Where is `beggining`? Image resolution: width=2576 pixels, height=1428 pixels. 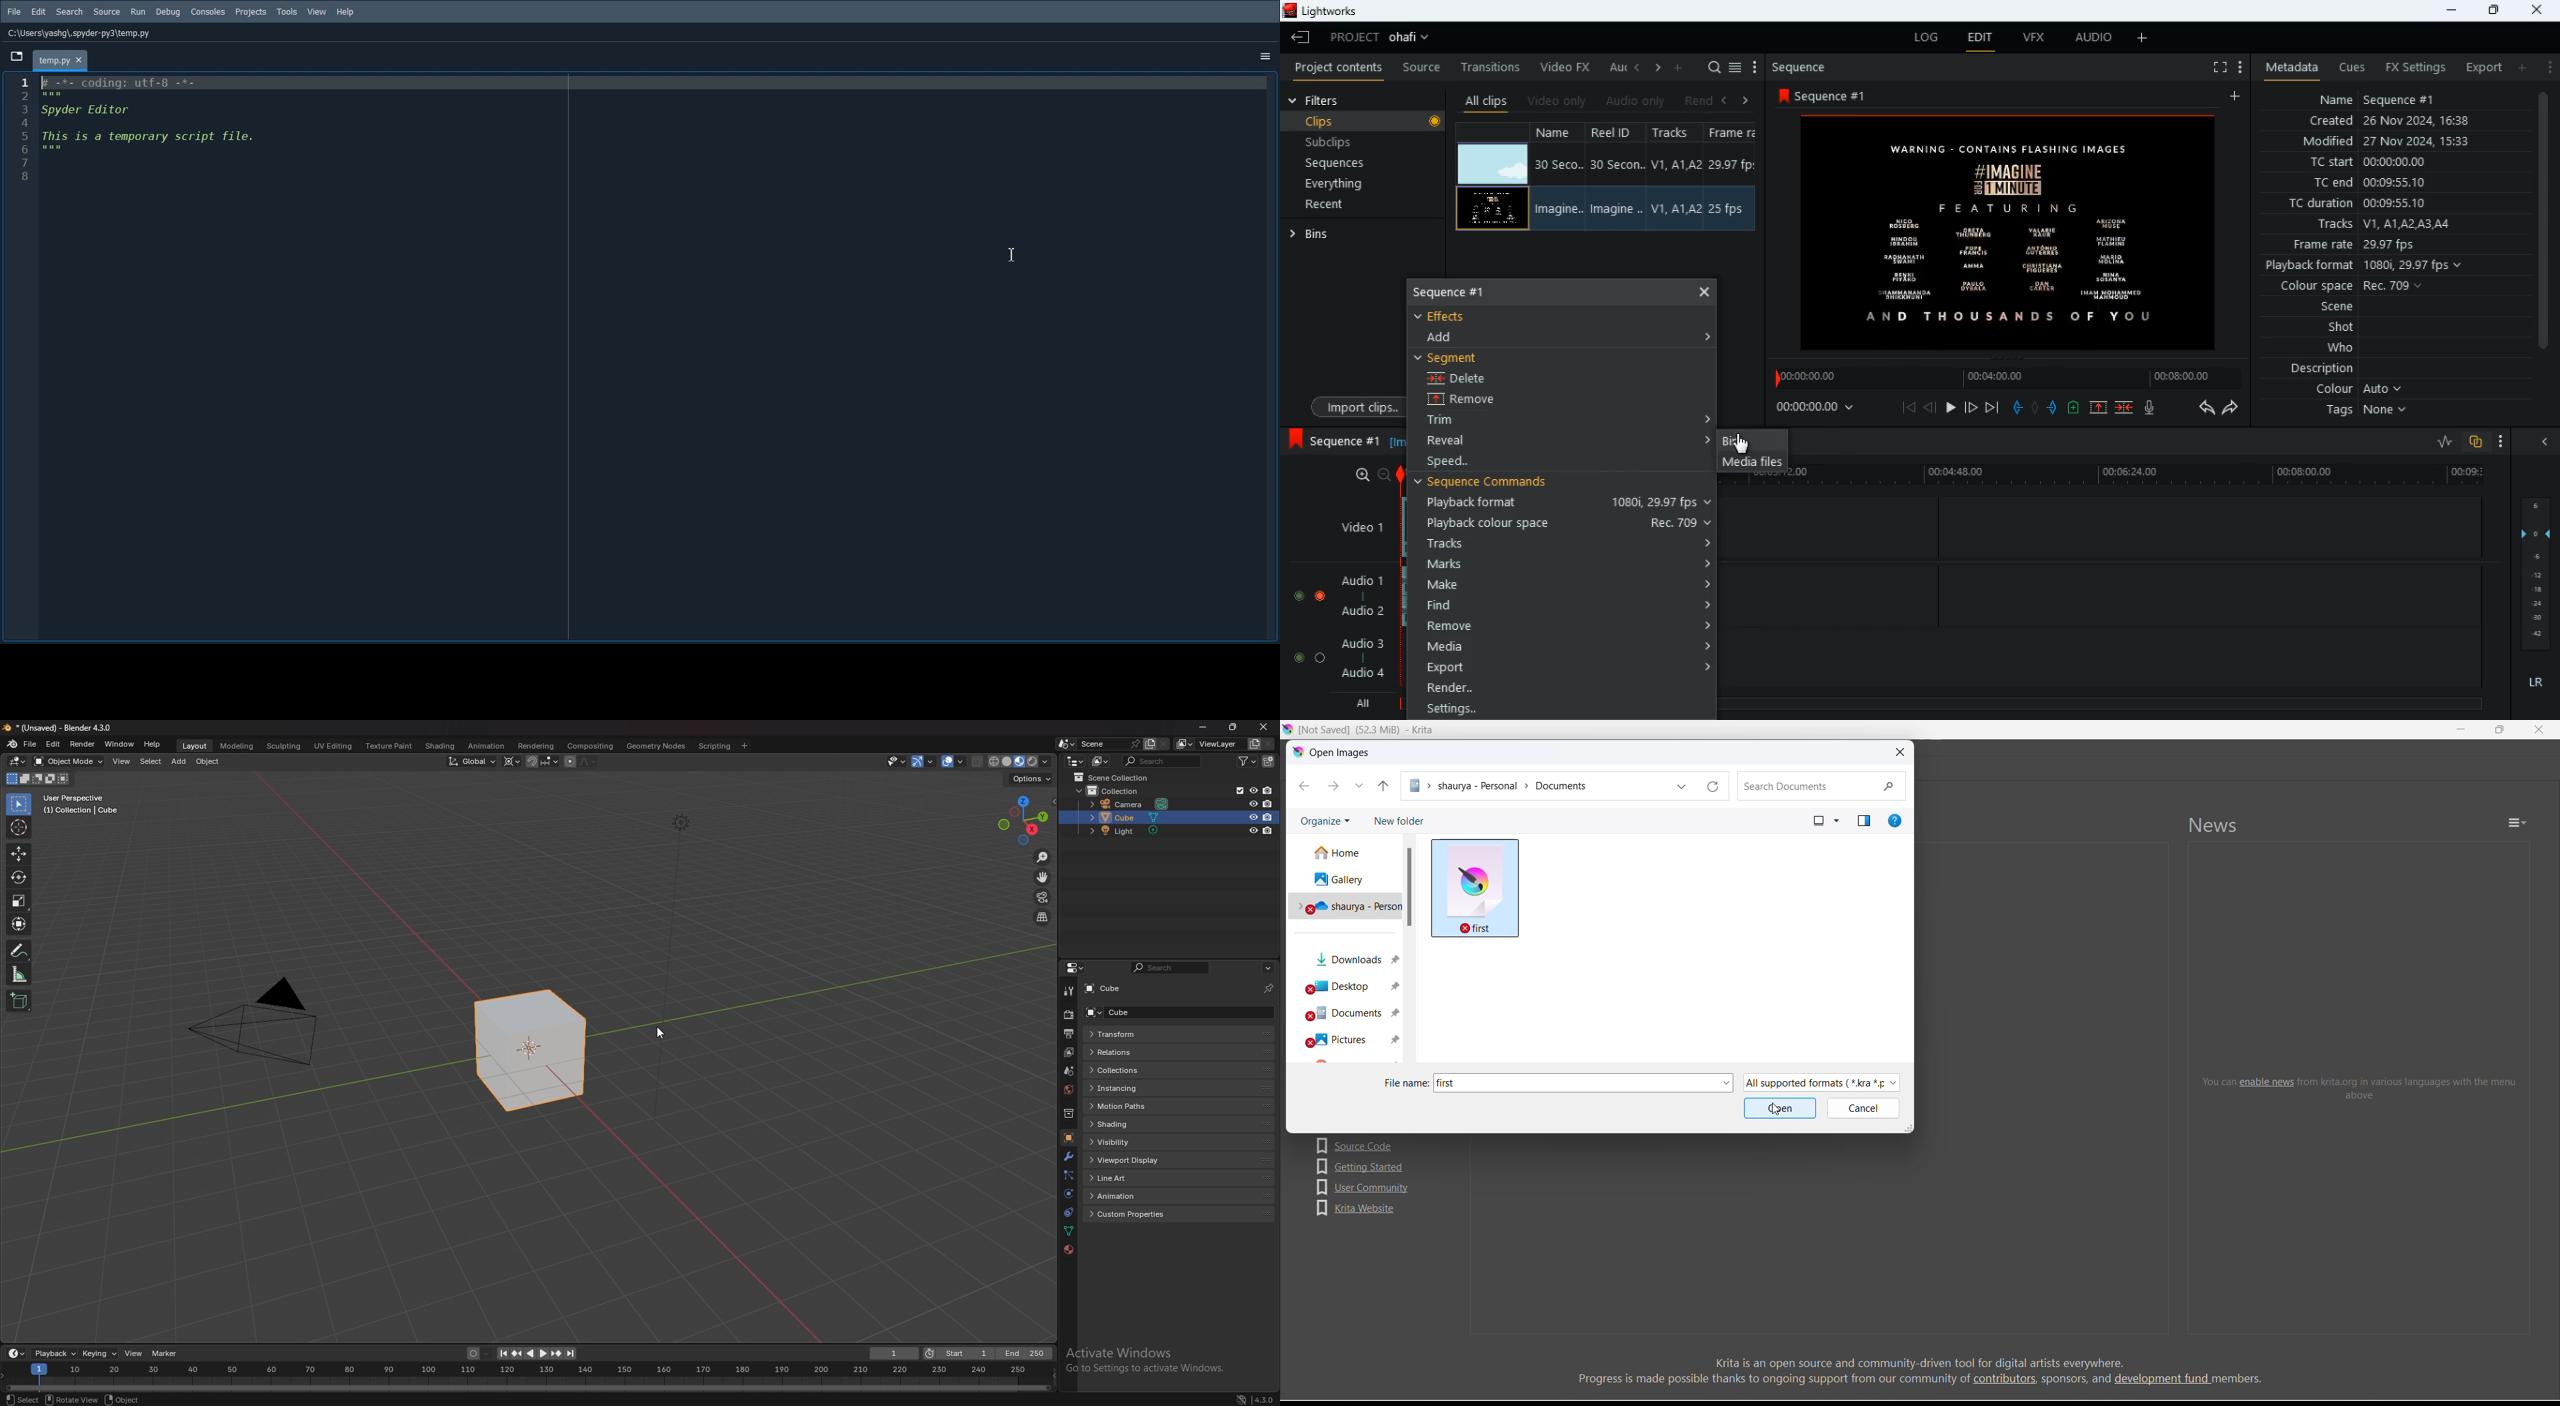 beggining is located at coordinates (1908, 407).